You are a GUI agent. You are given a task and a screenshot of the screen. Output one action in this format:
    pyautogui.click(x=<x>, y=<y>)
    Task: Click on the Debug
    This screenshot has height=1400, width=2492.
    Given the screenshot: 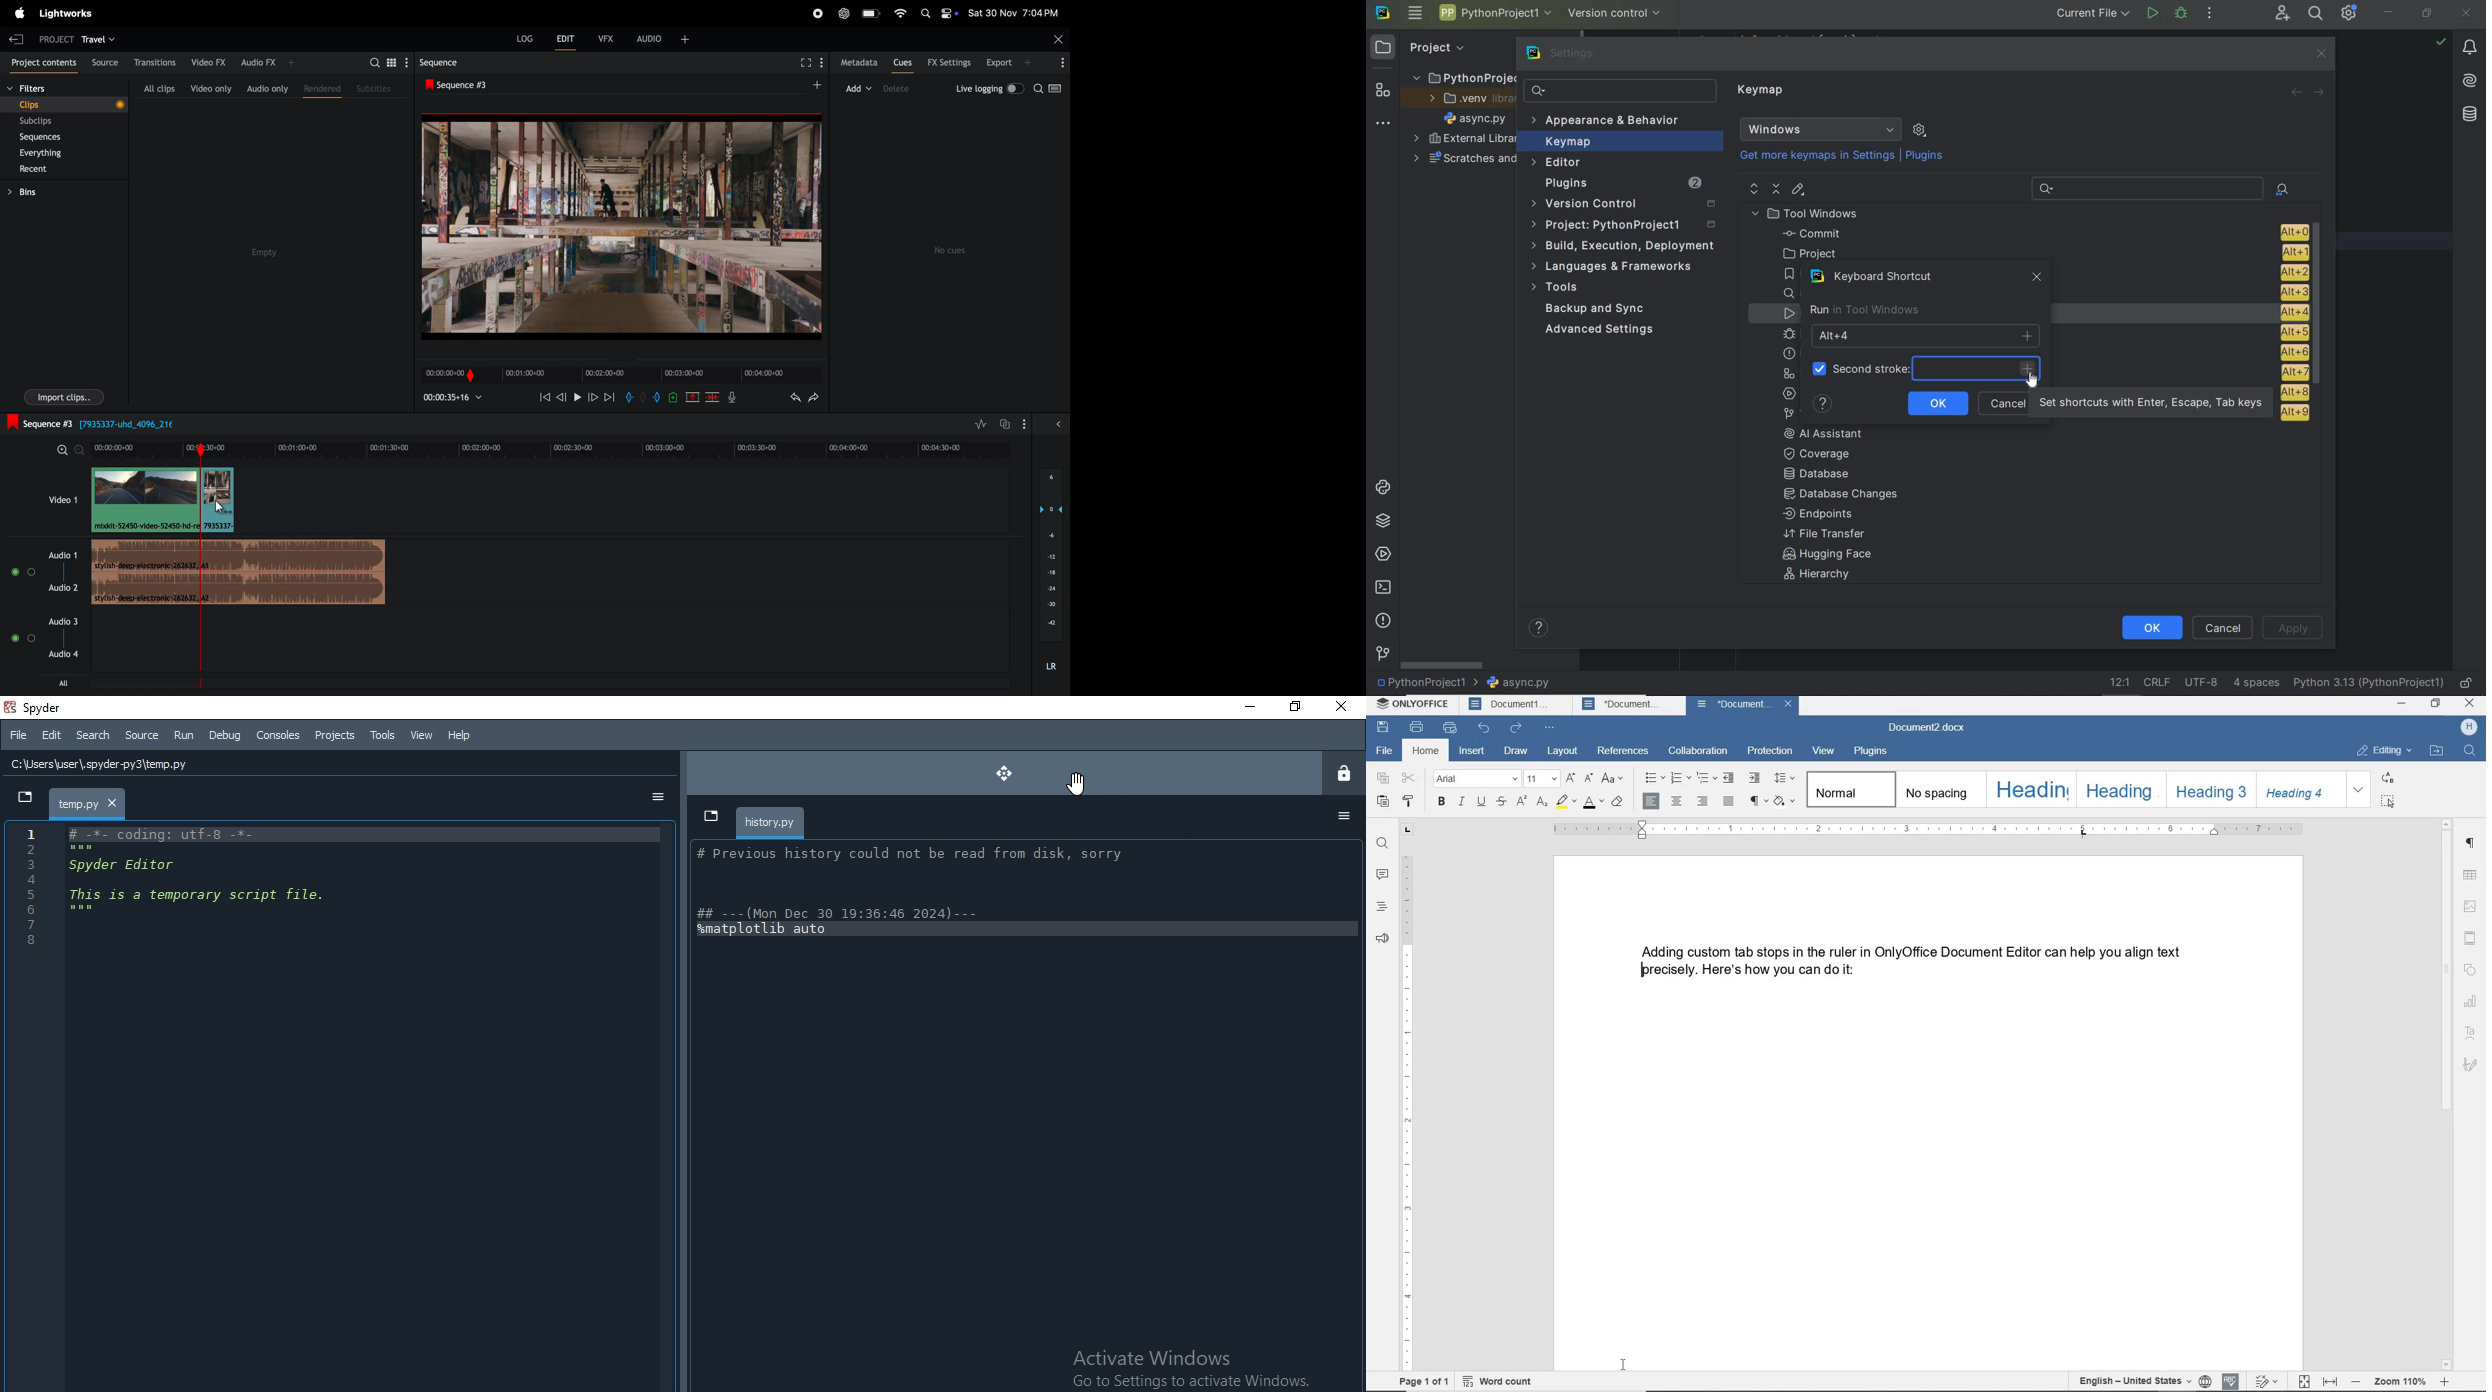 What is the action you would take?
    pyautogui.click(x=2181, y=14)
    